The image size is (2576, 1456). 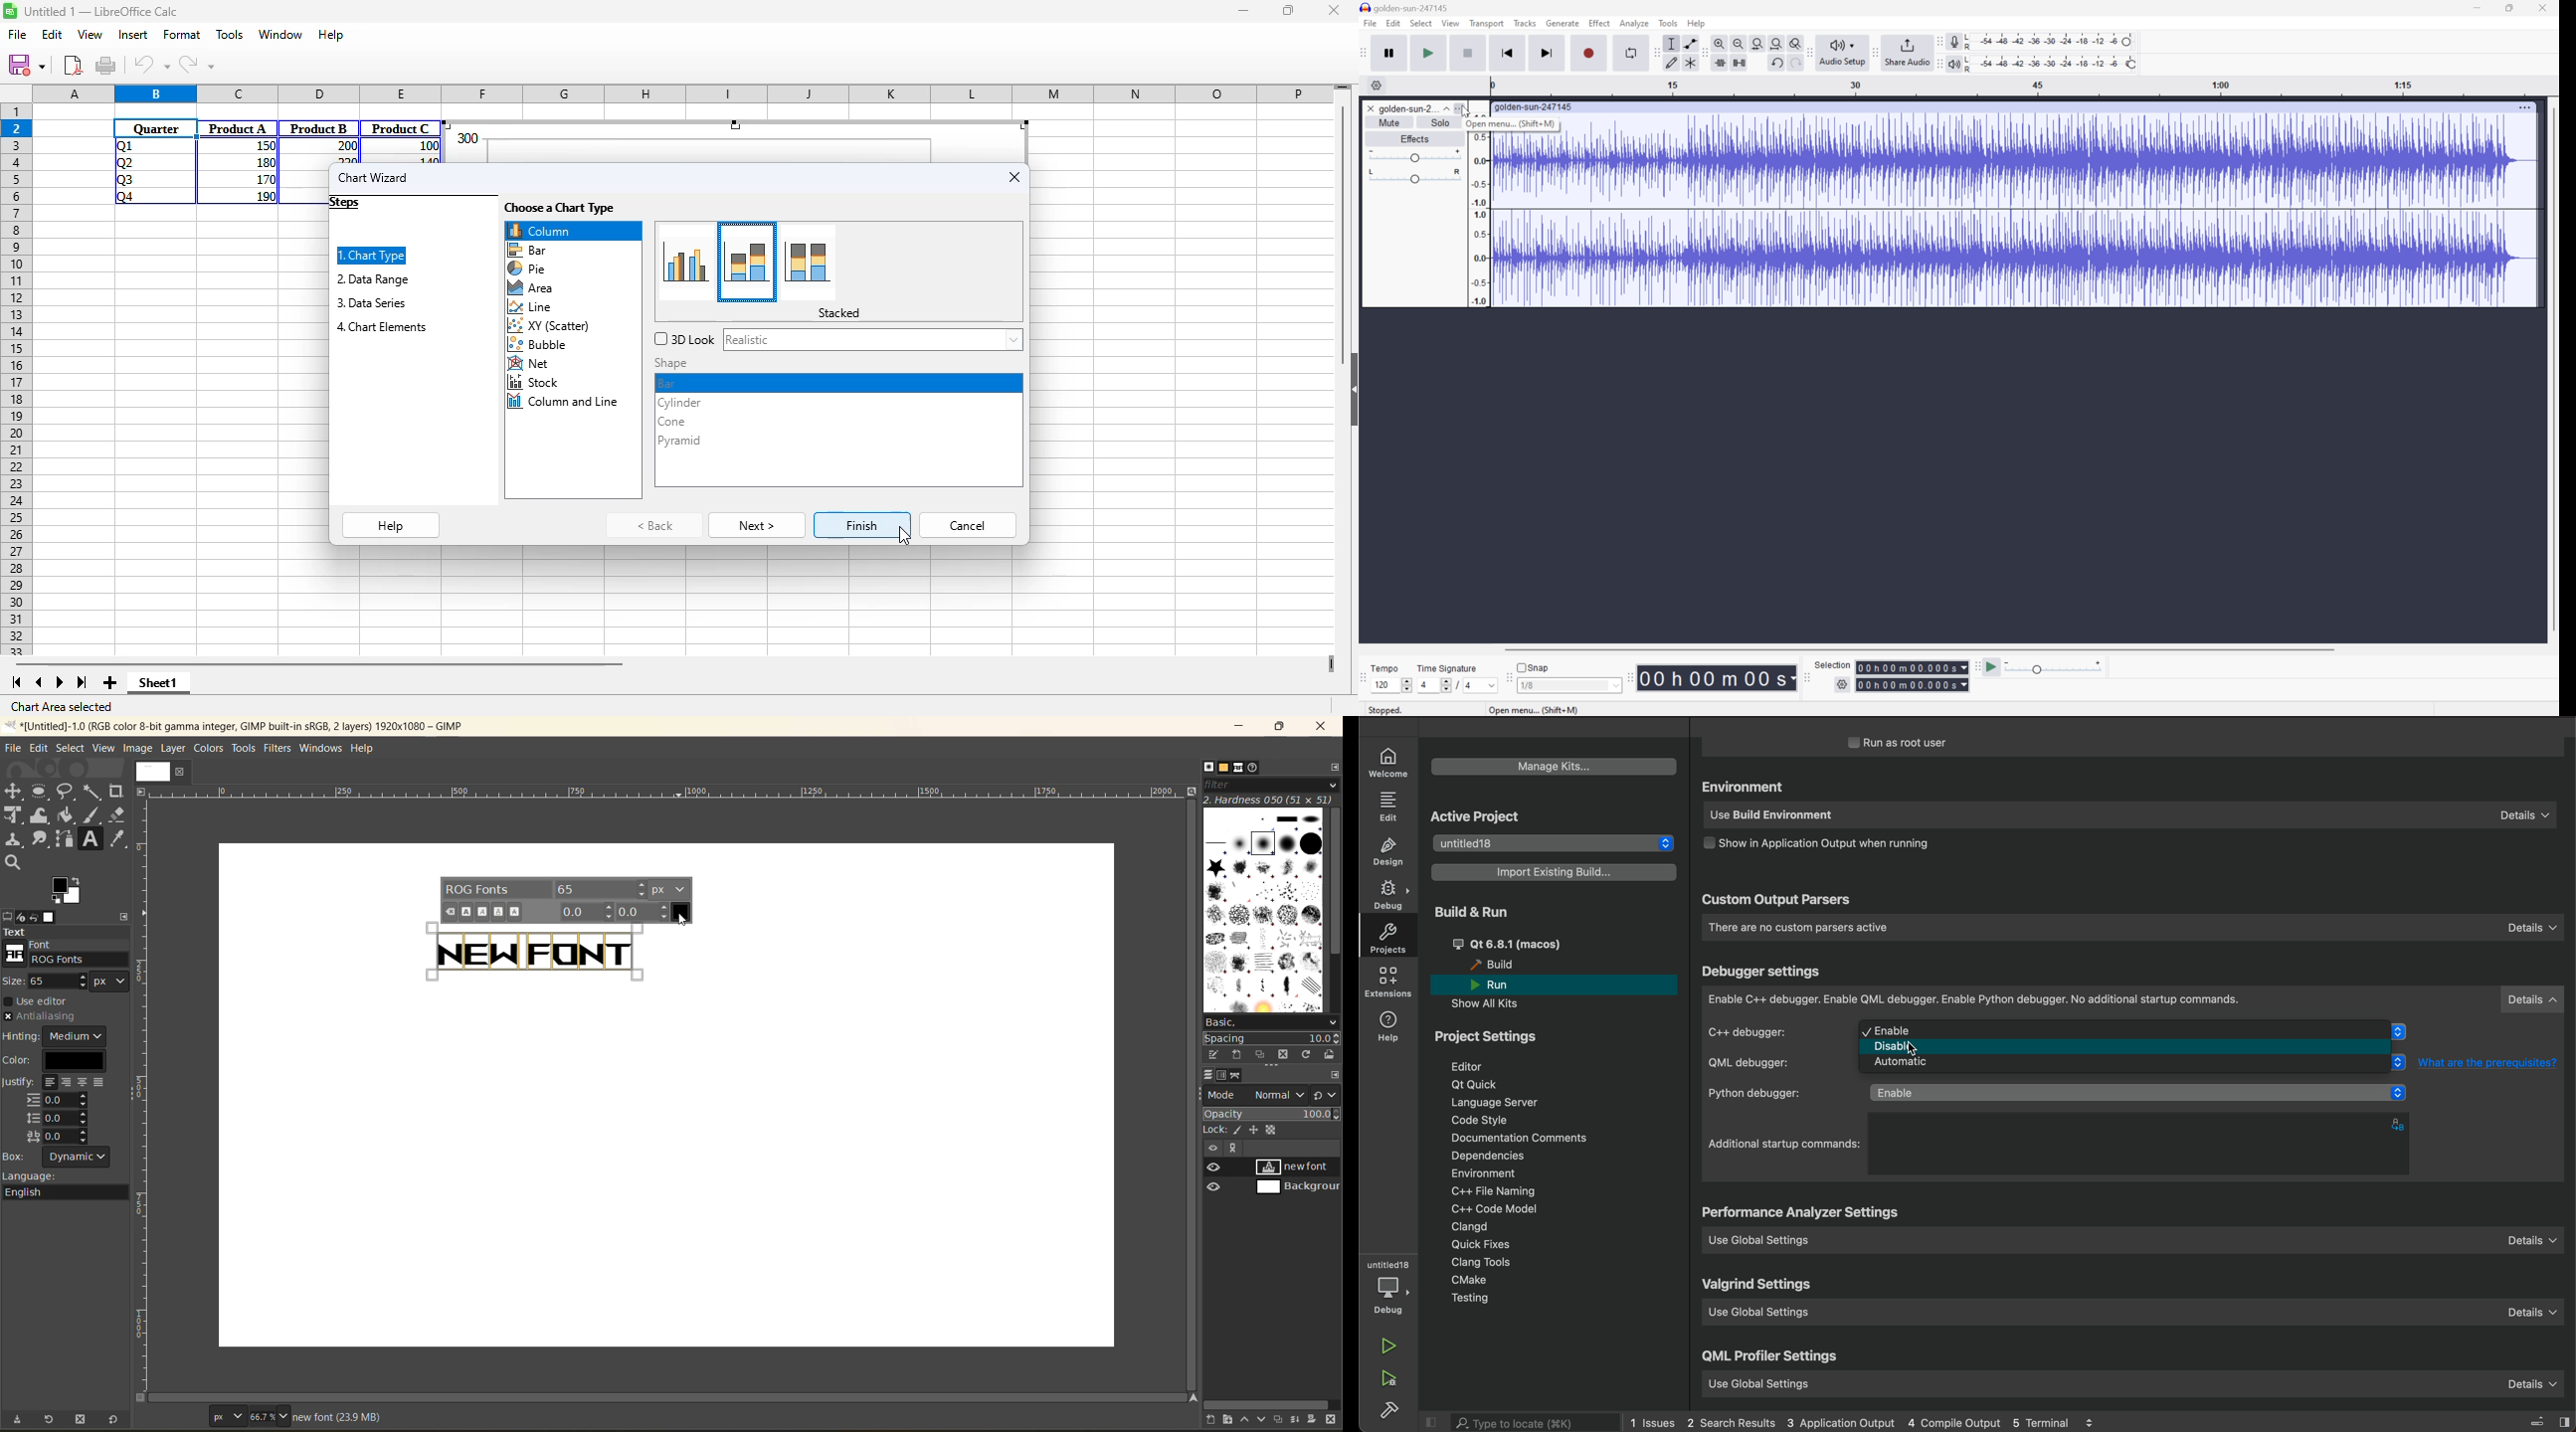 What do you see at coordinates (64, 707) in the screenshot?
I see `chart area selected` at bounding box center [64, 707].